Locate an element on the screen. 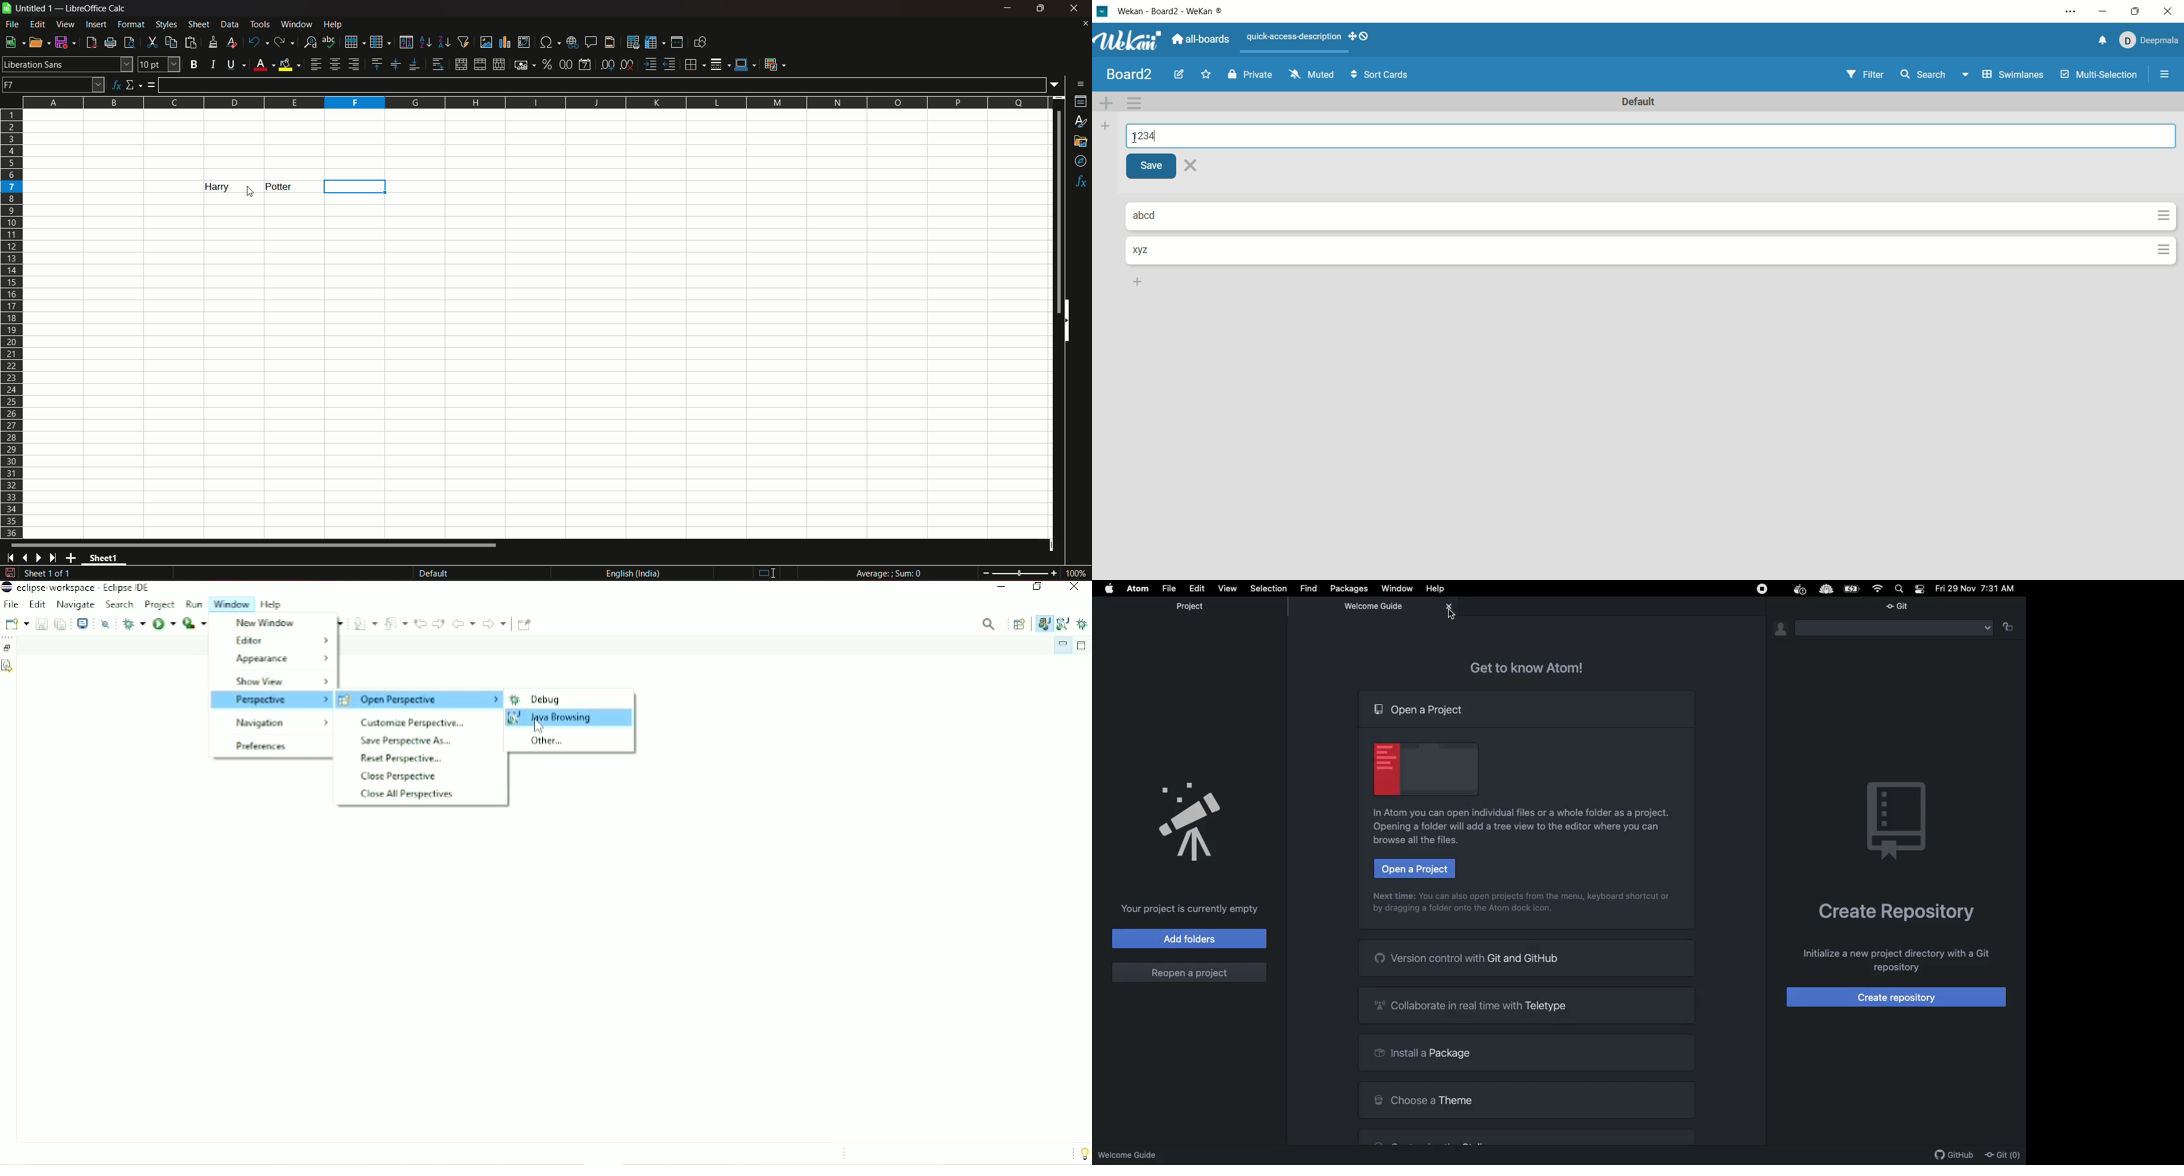  sheet sequence is located at coordinates (48, 575).